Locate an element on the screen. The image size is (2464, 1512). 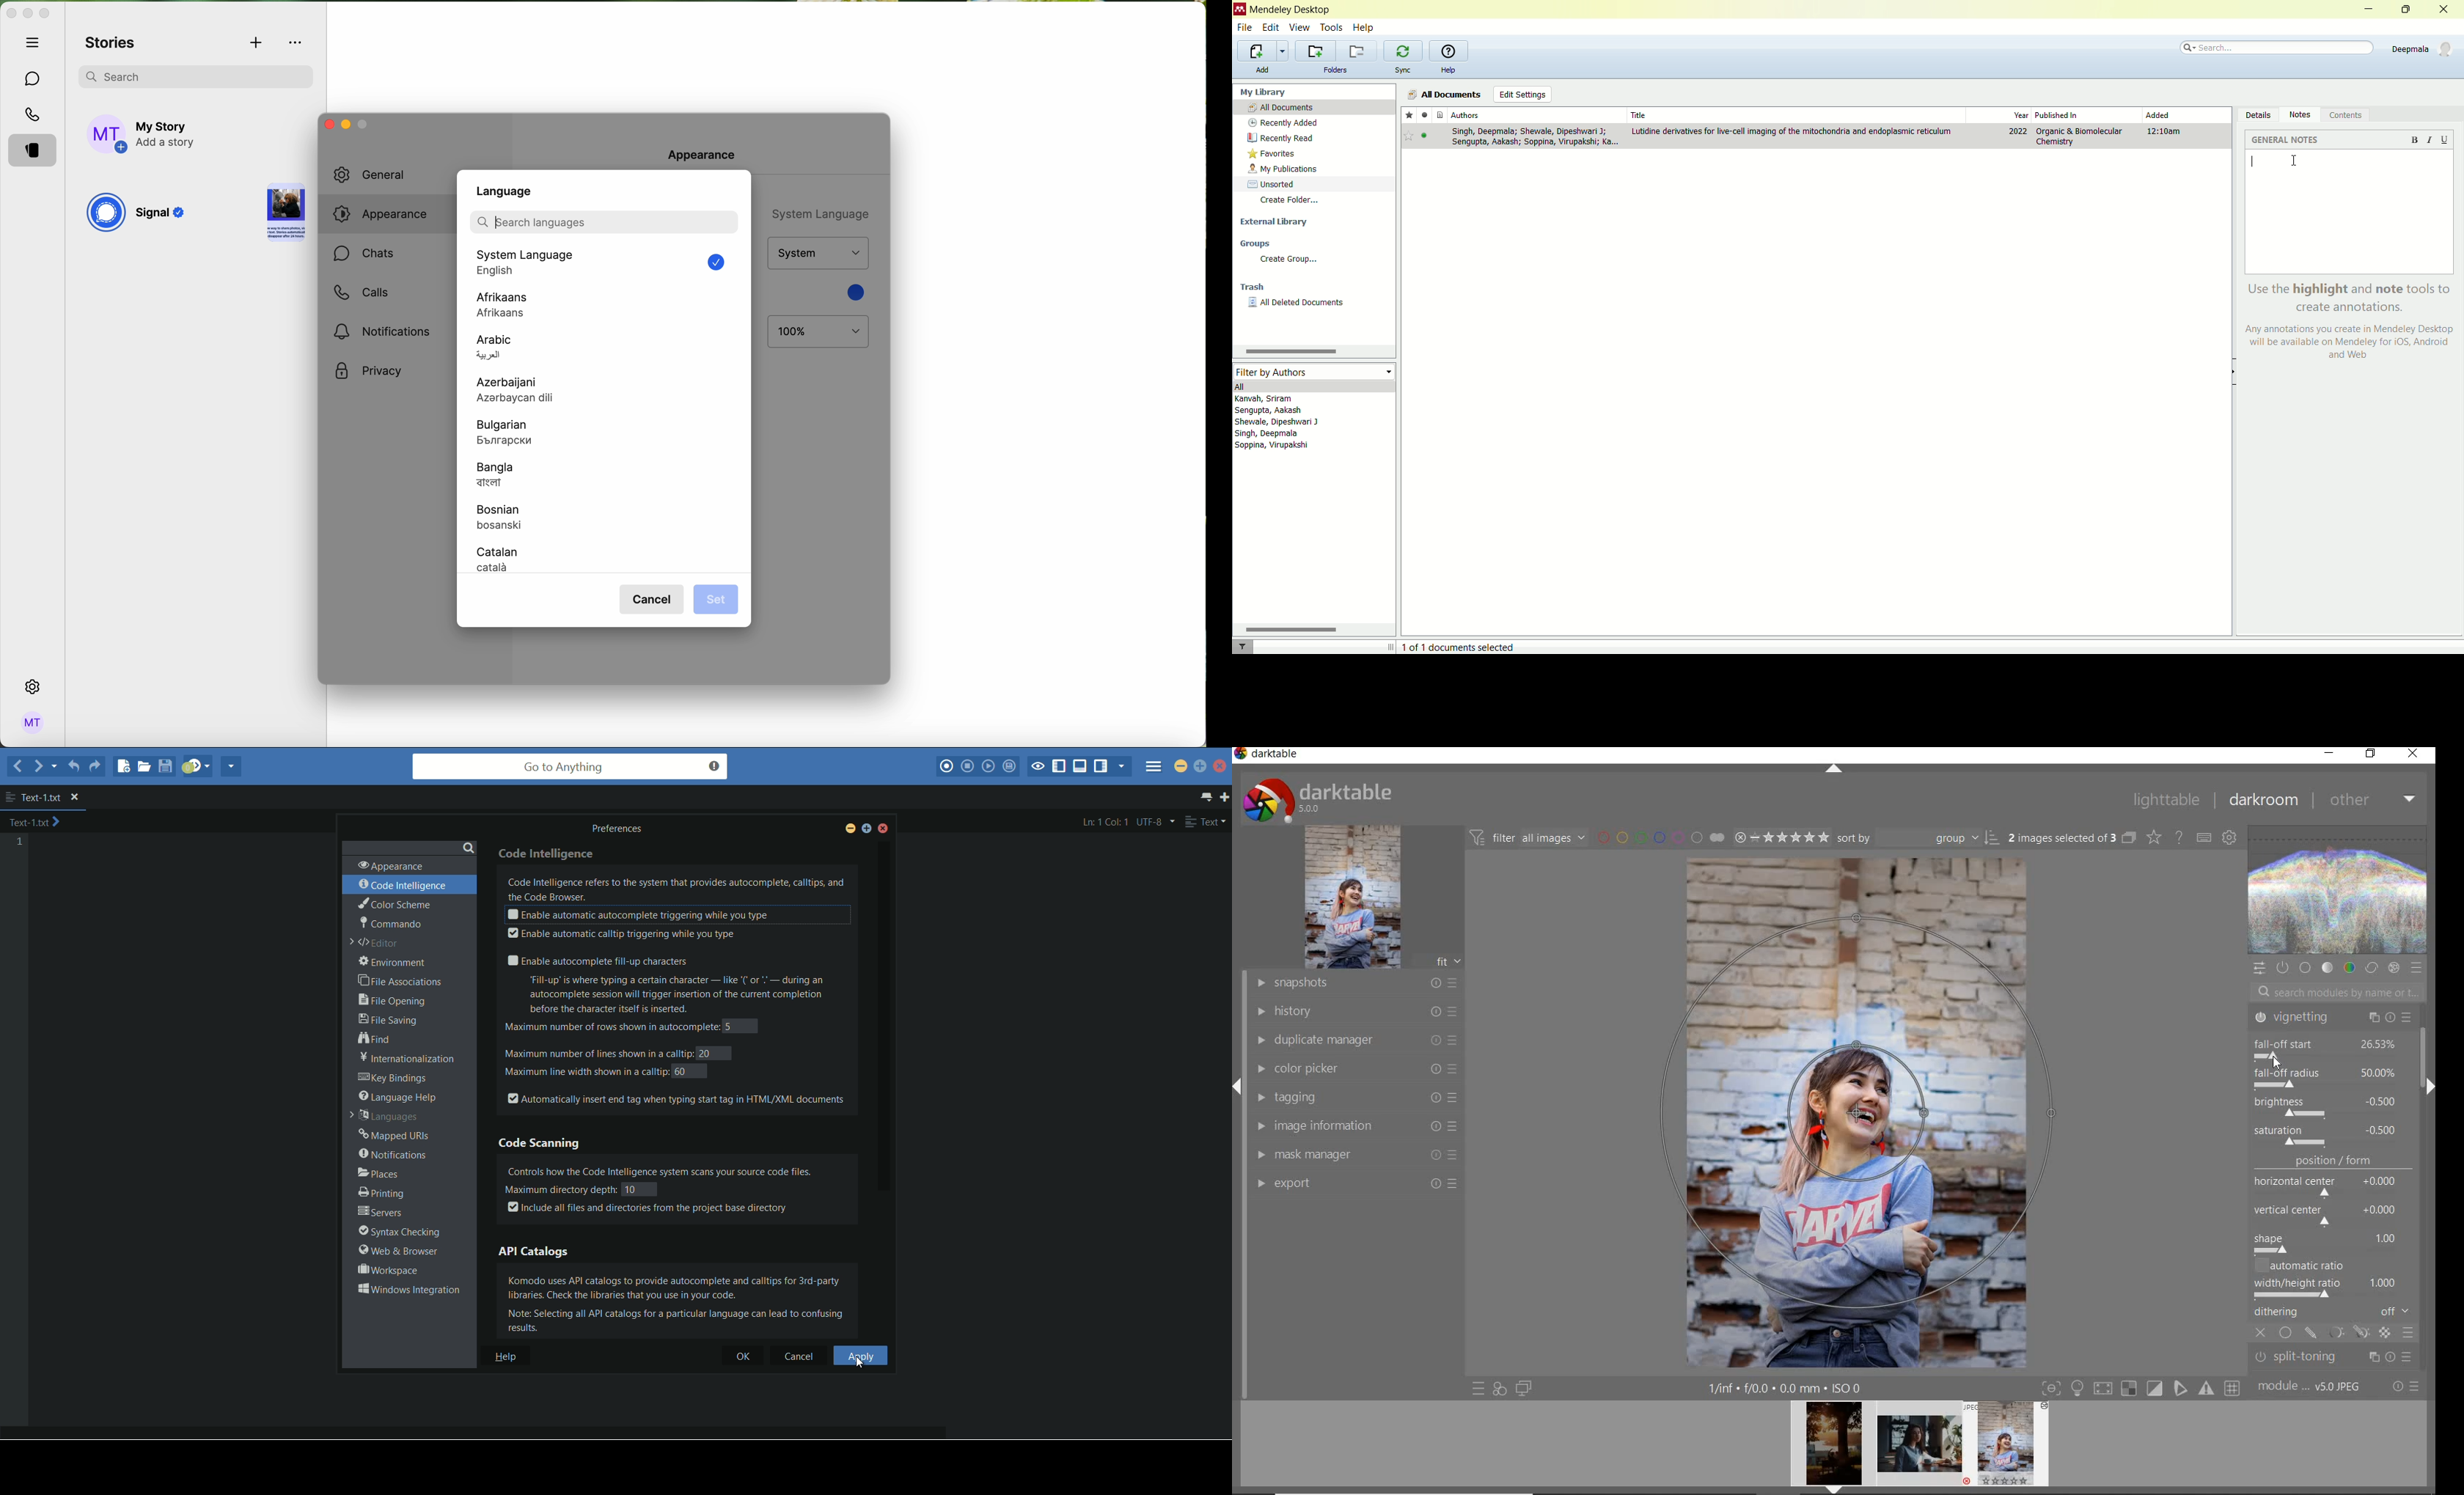
apply is located at coordinates (861, 1356).